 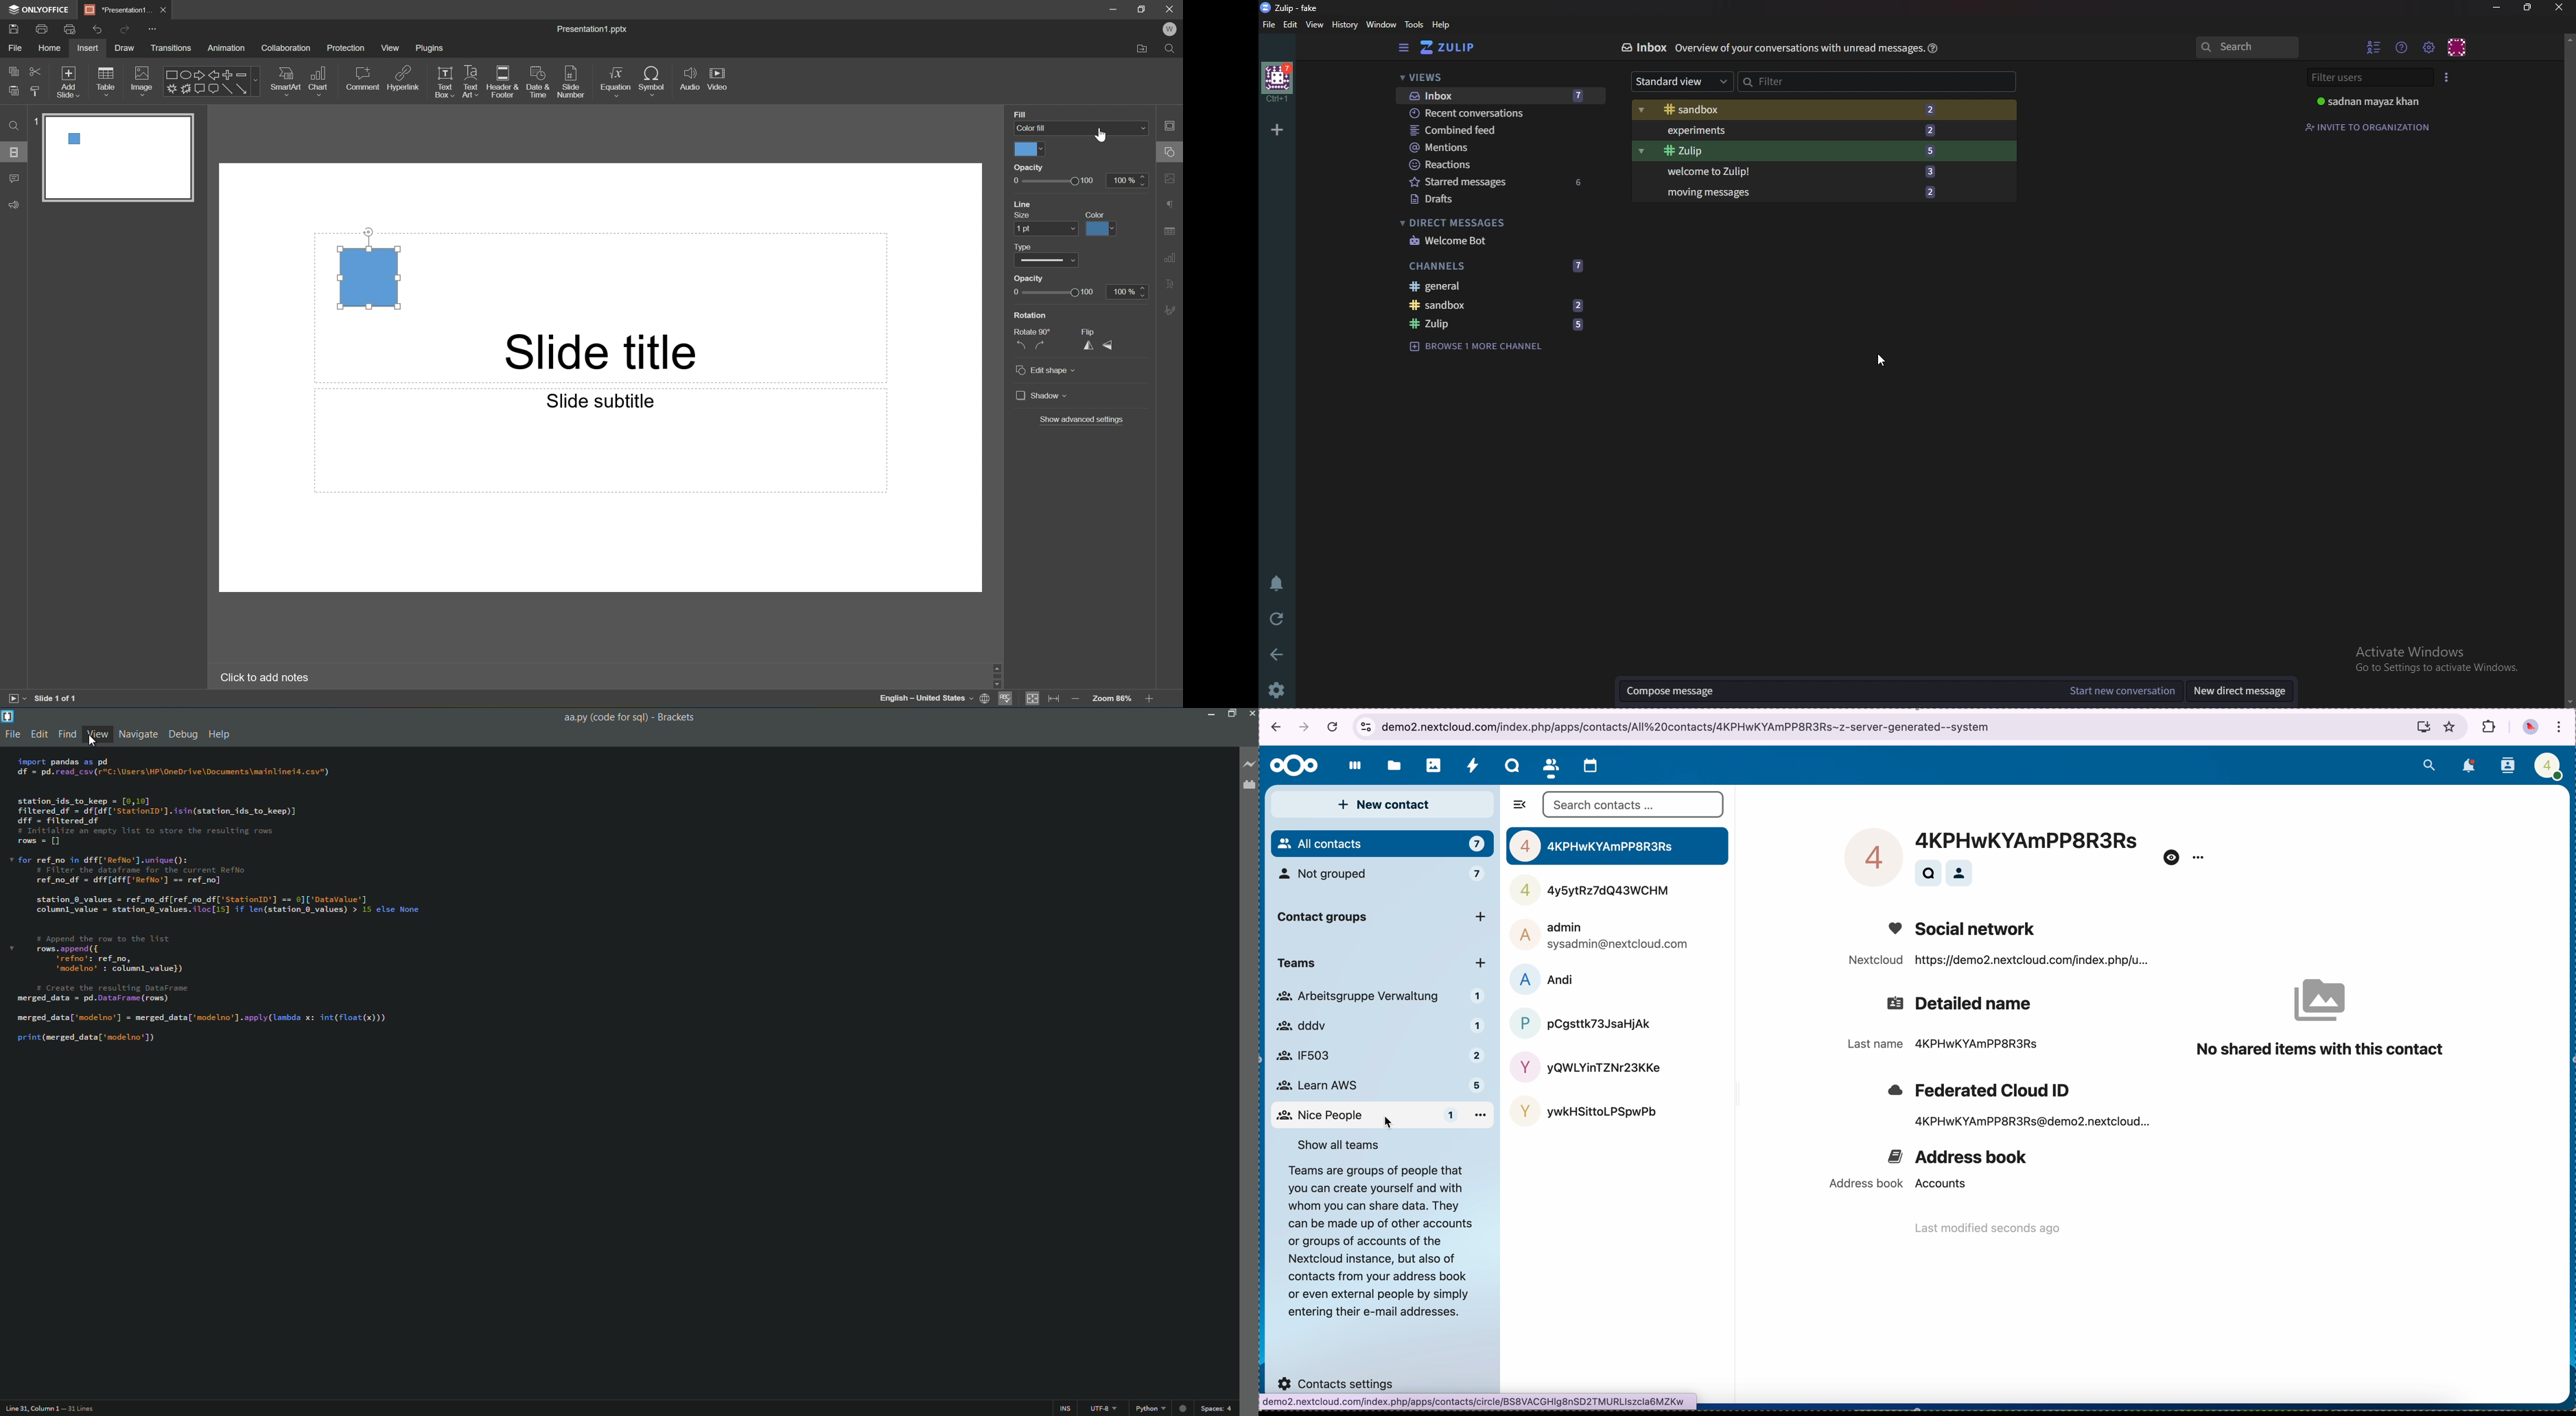 I want to click on Signature settings, so click(x=1172, y=311).